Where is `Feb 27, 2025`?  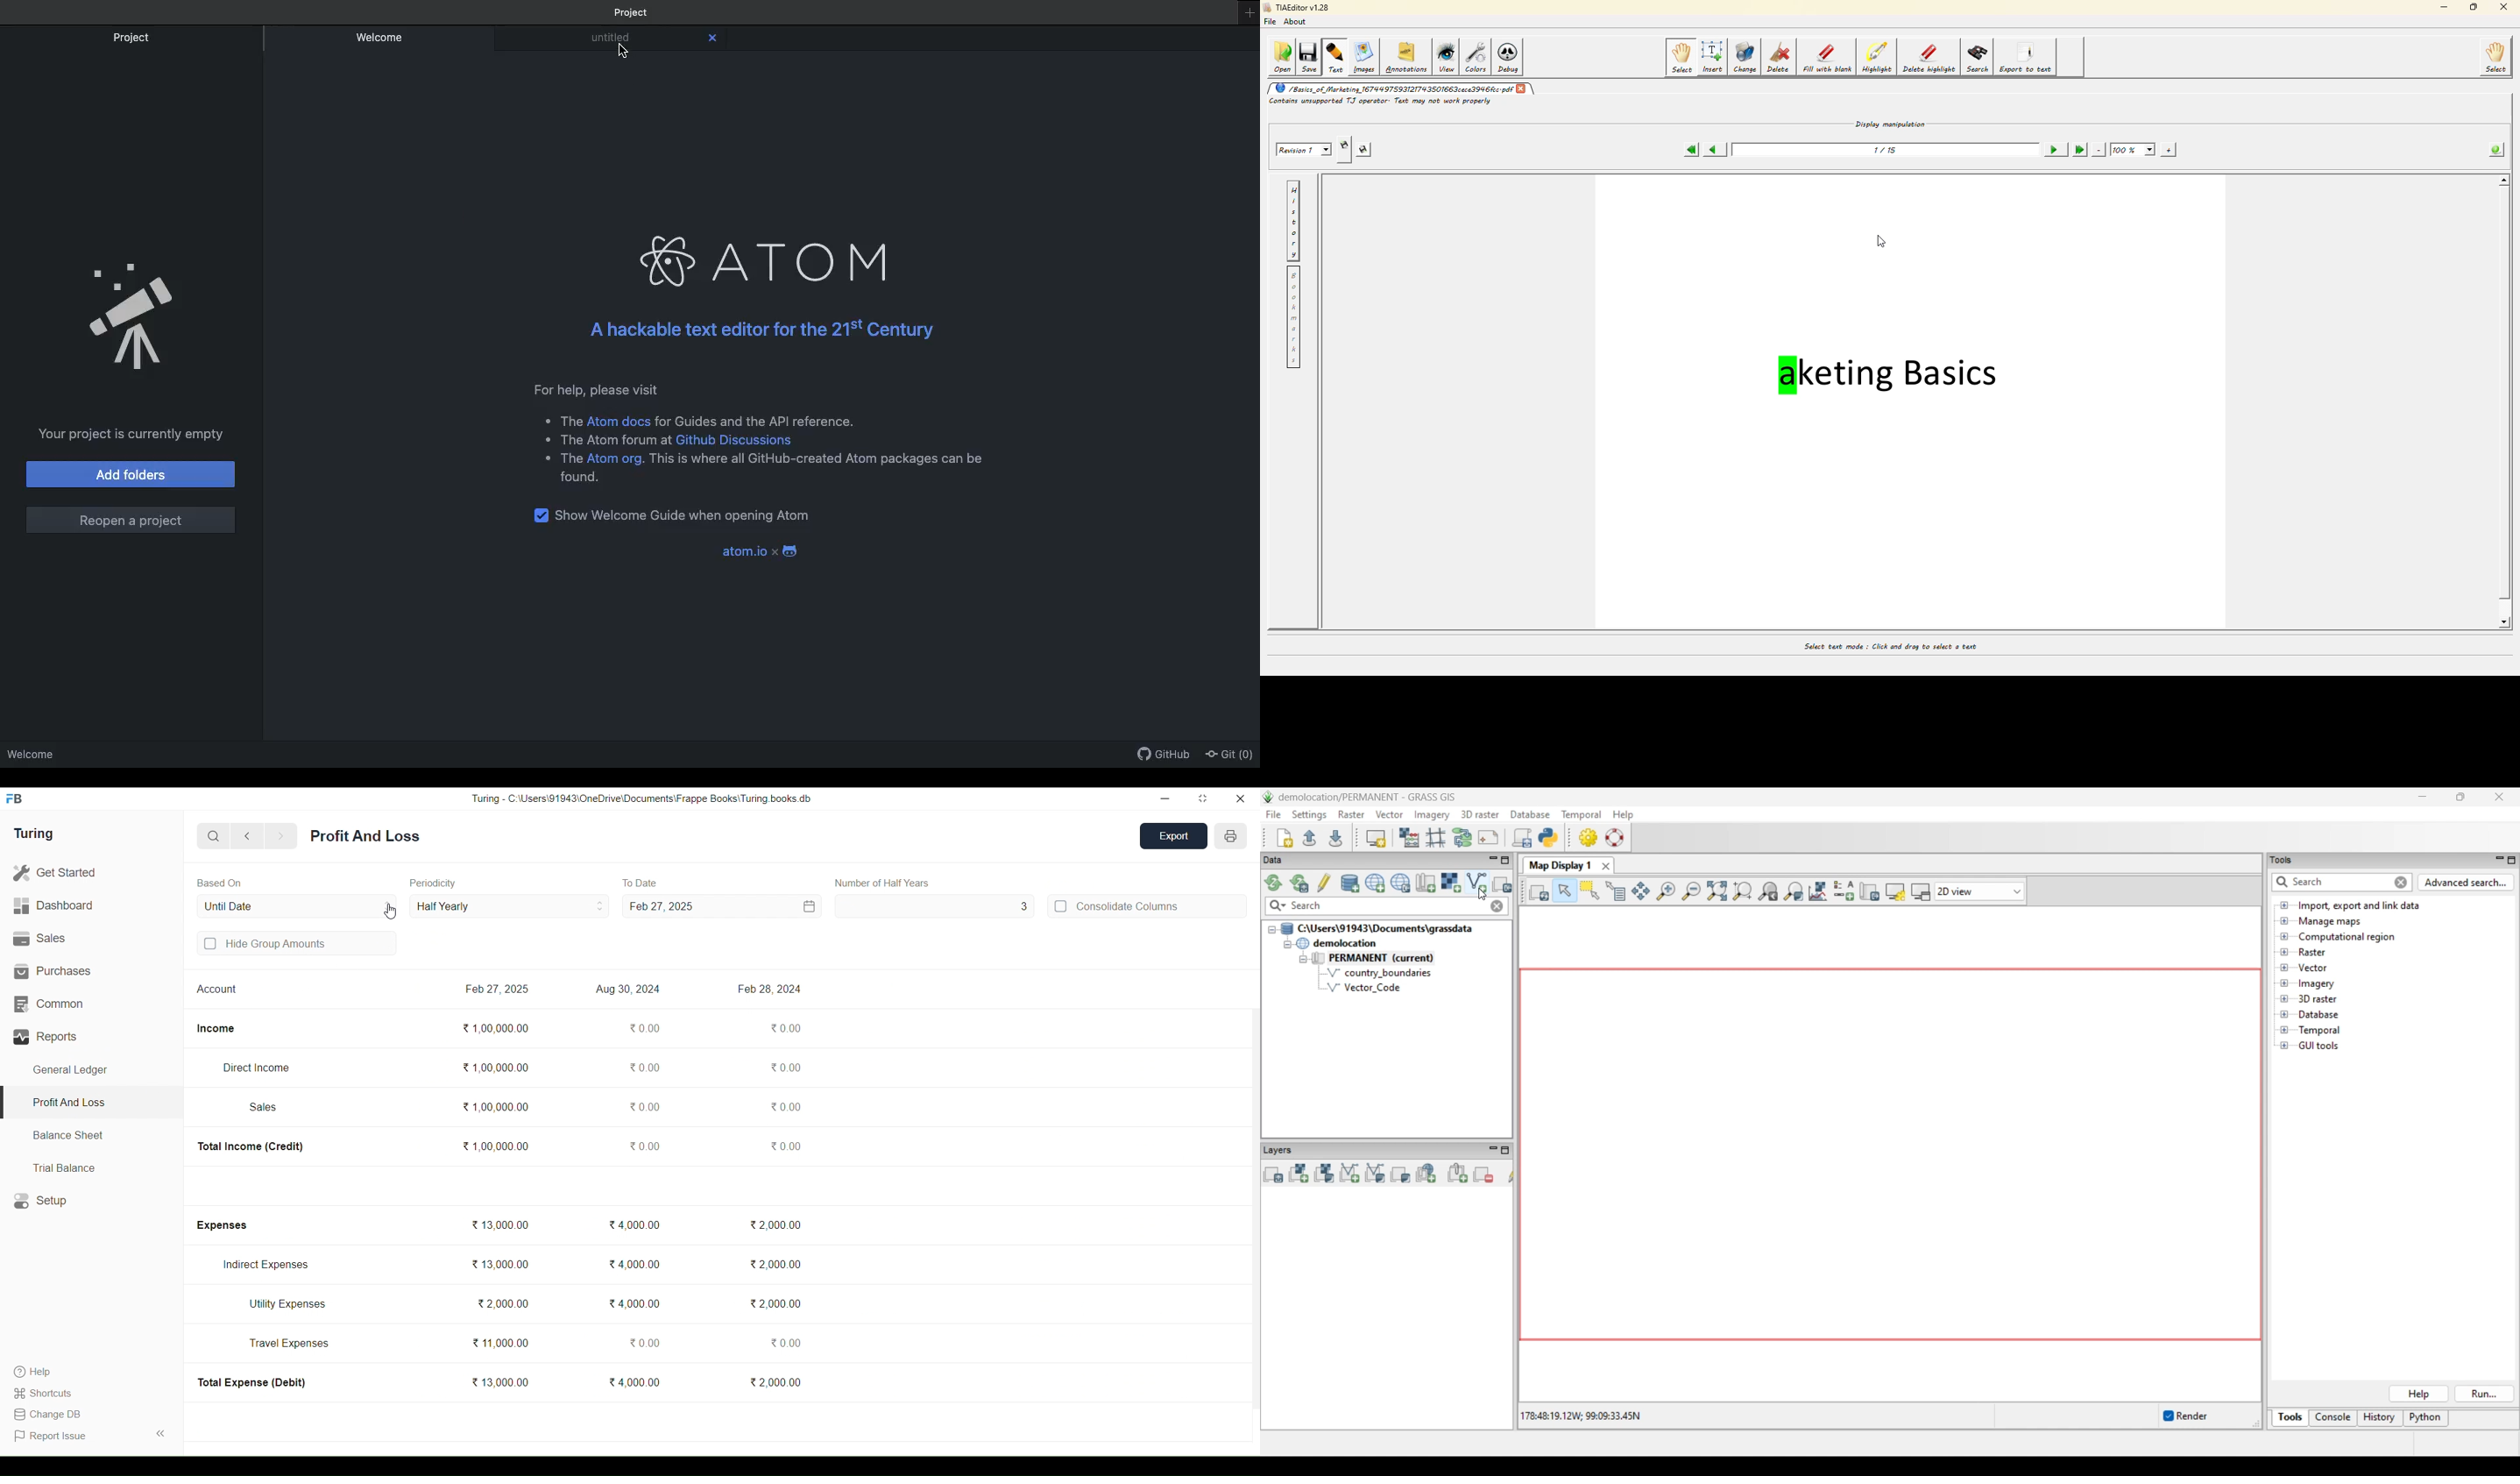
Feb 27, 2025 is located at coordinates (661, 906).